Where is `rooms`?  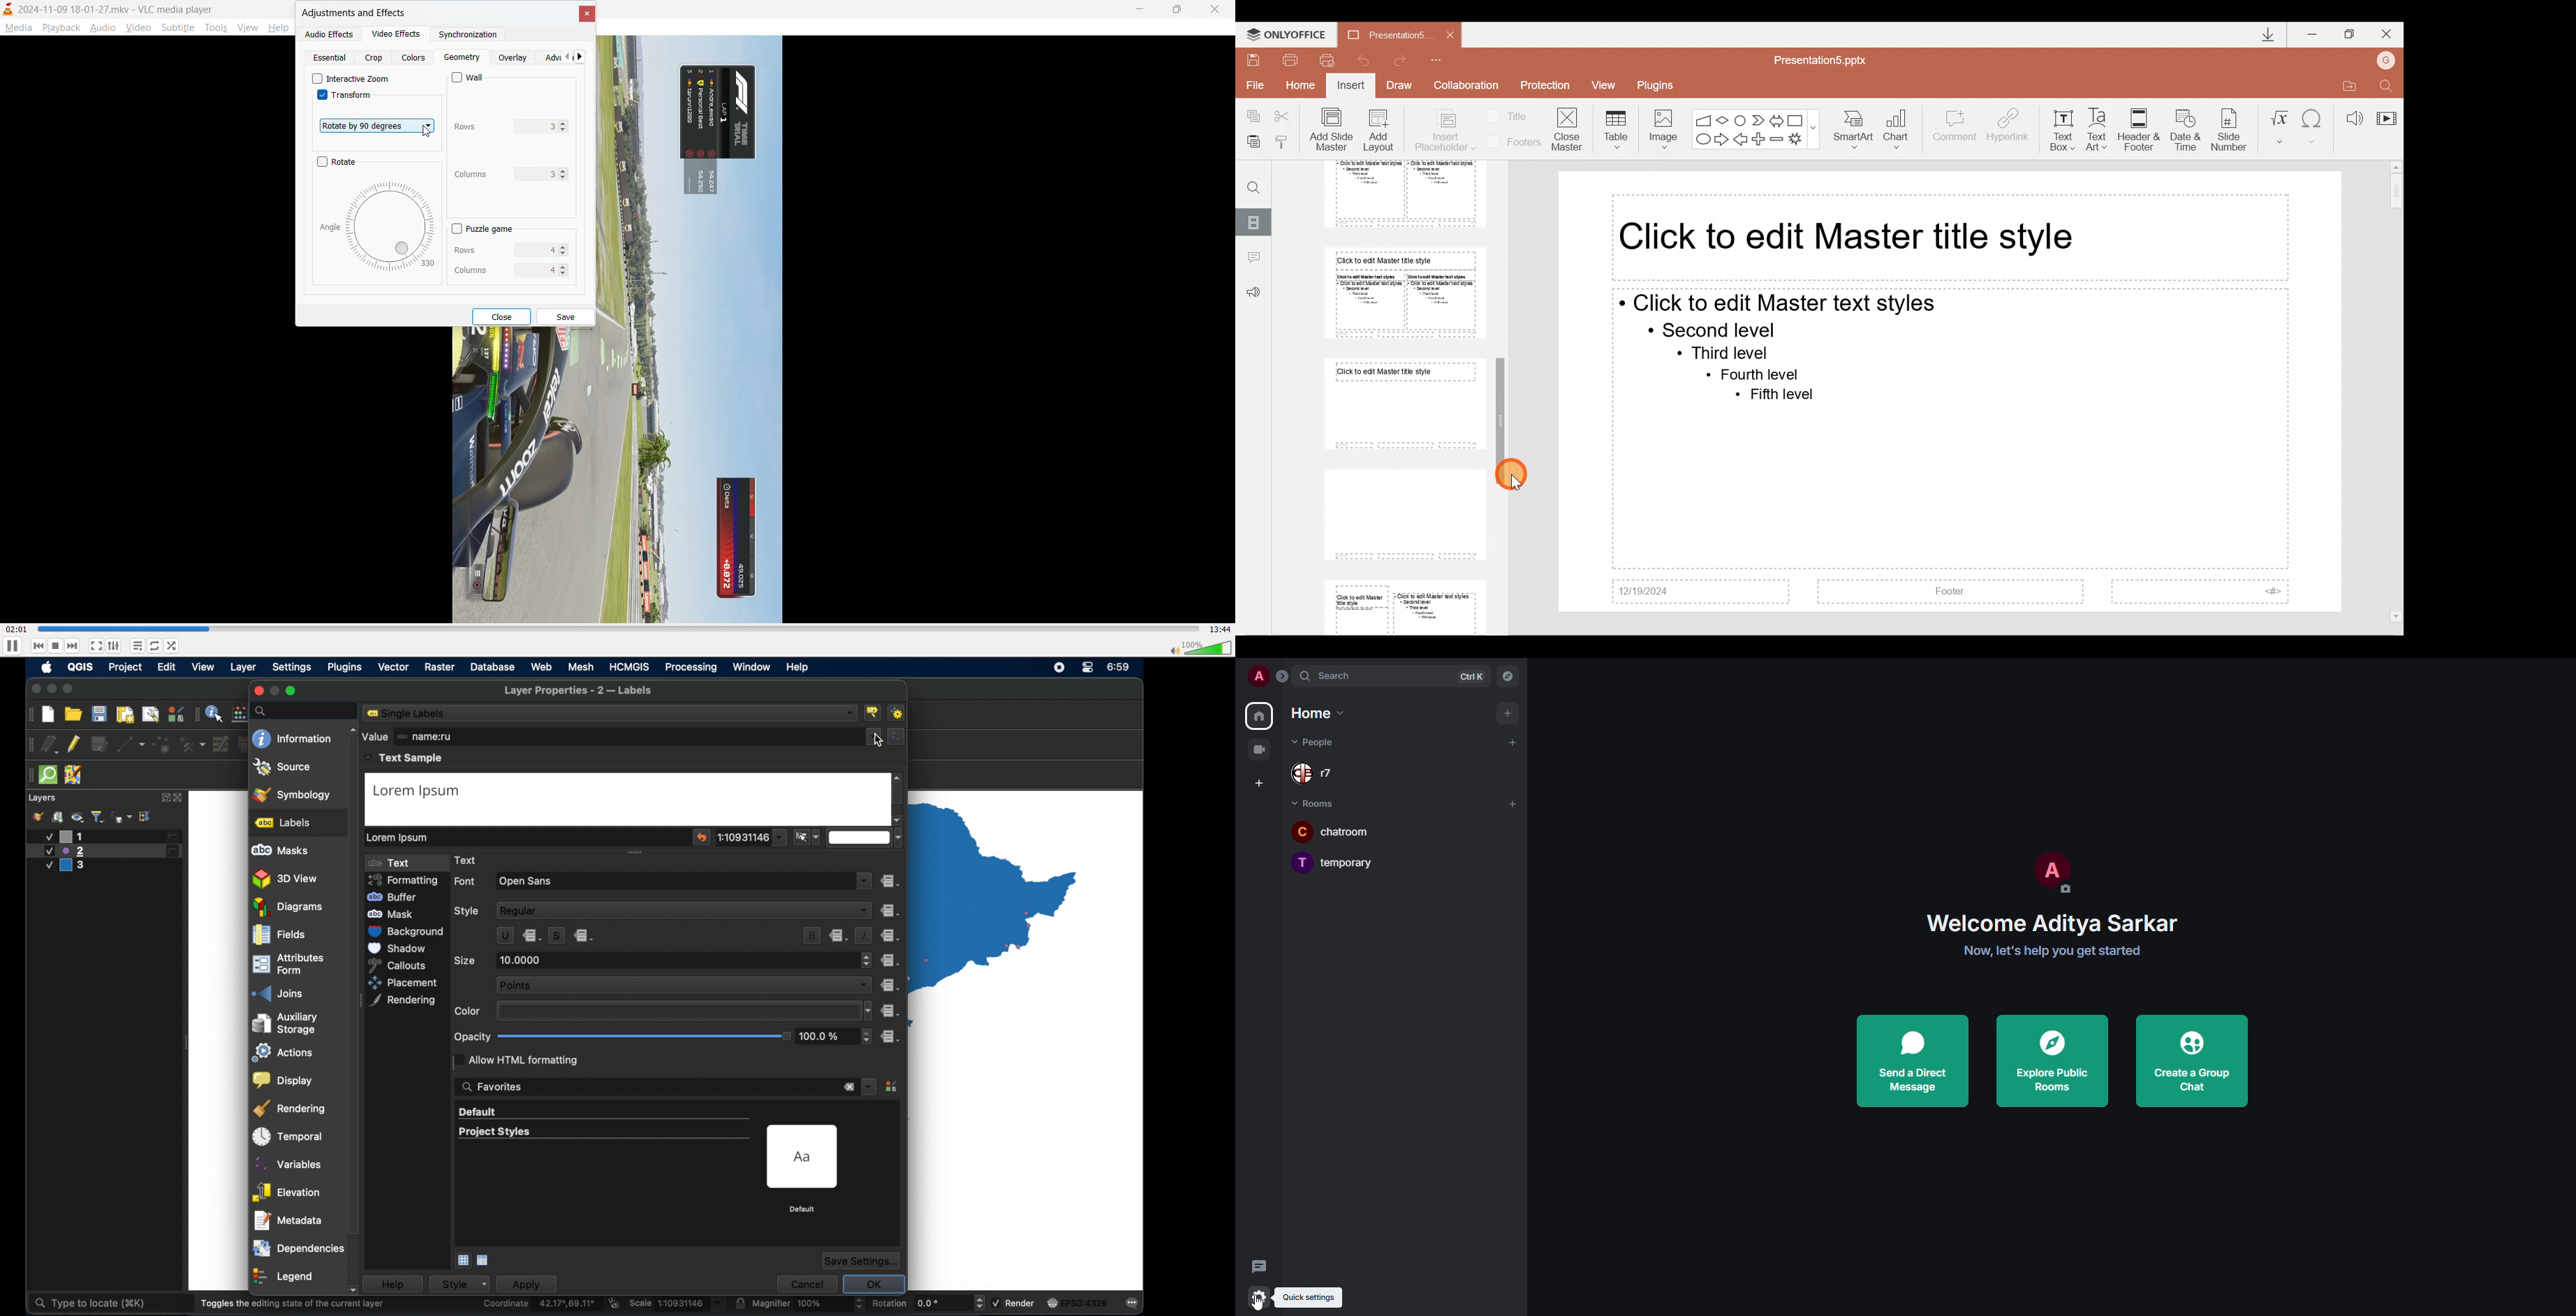 rooms is located at coordinates (1316, 803).